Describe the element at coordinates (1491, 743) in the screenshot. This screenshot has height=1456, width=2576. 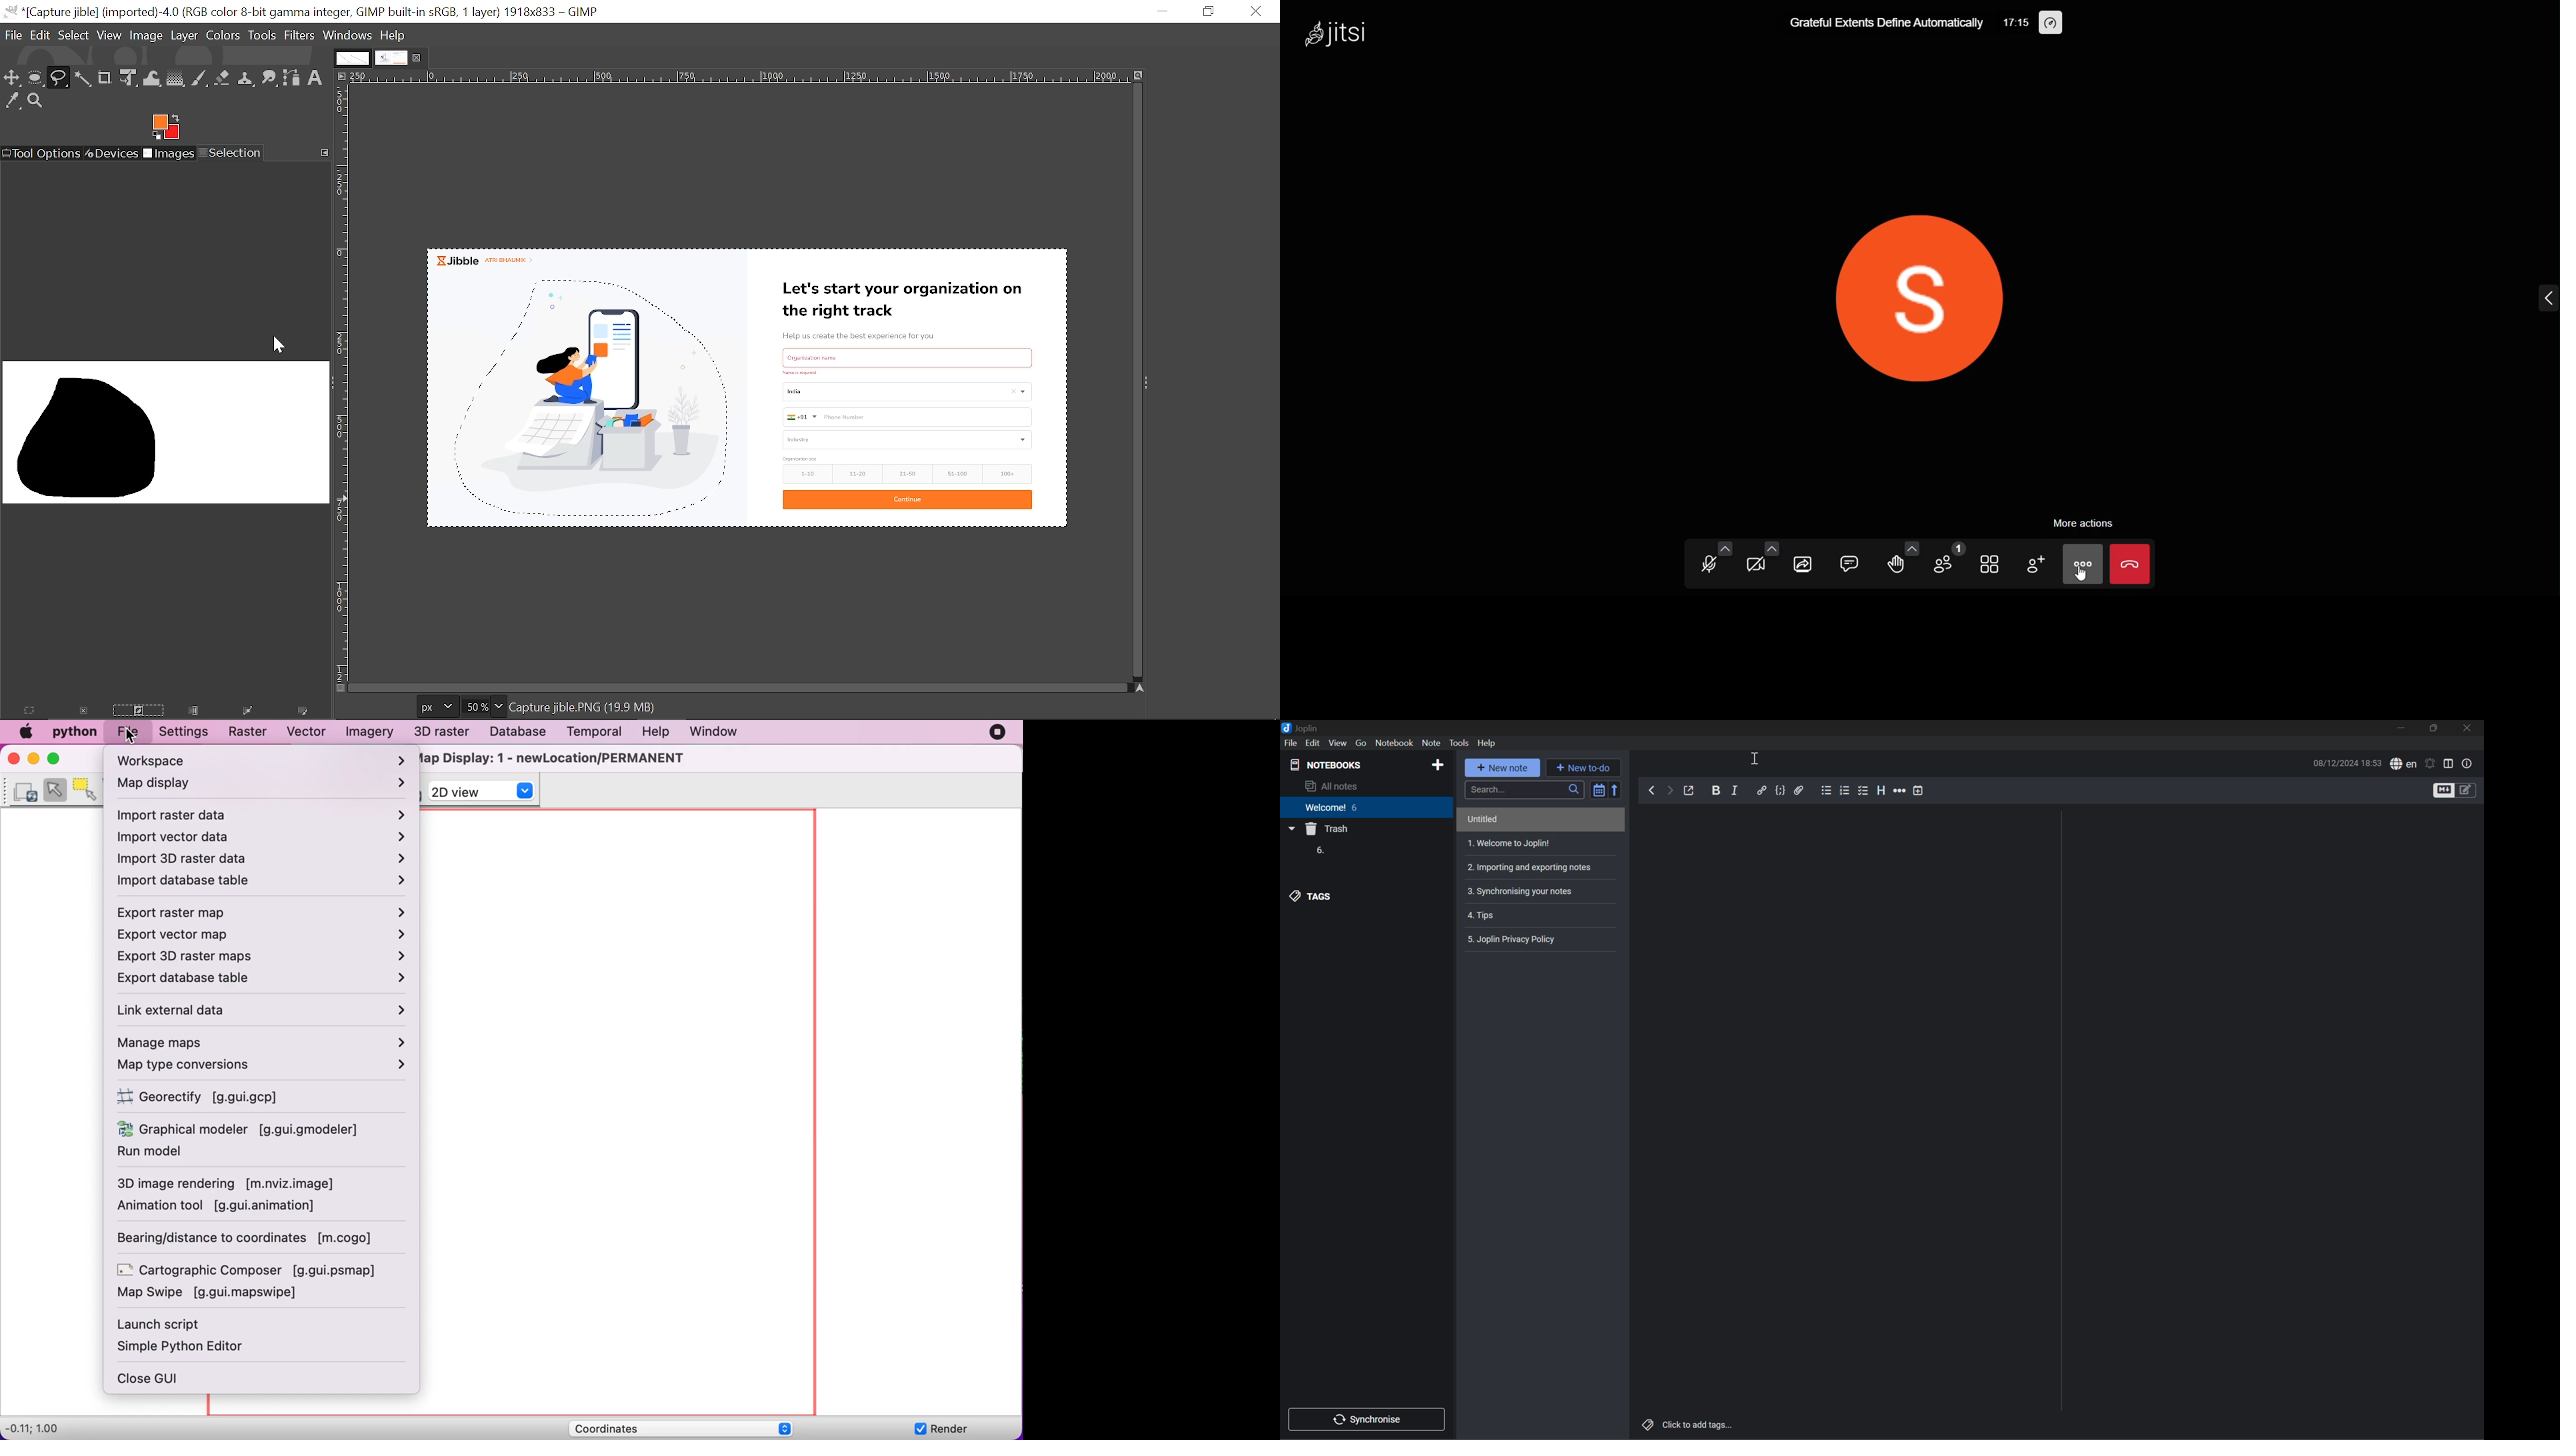
I see `Help` at that location.